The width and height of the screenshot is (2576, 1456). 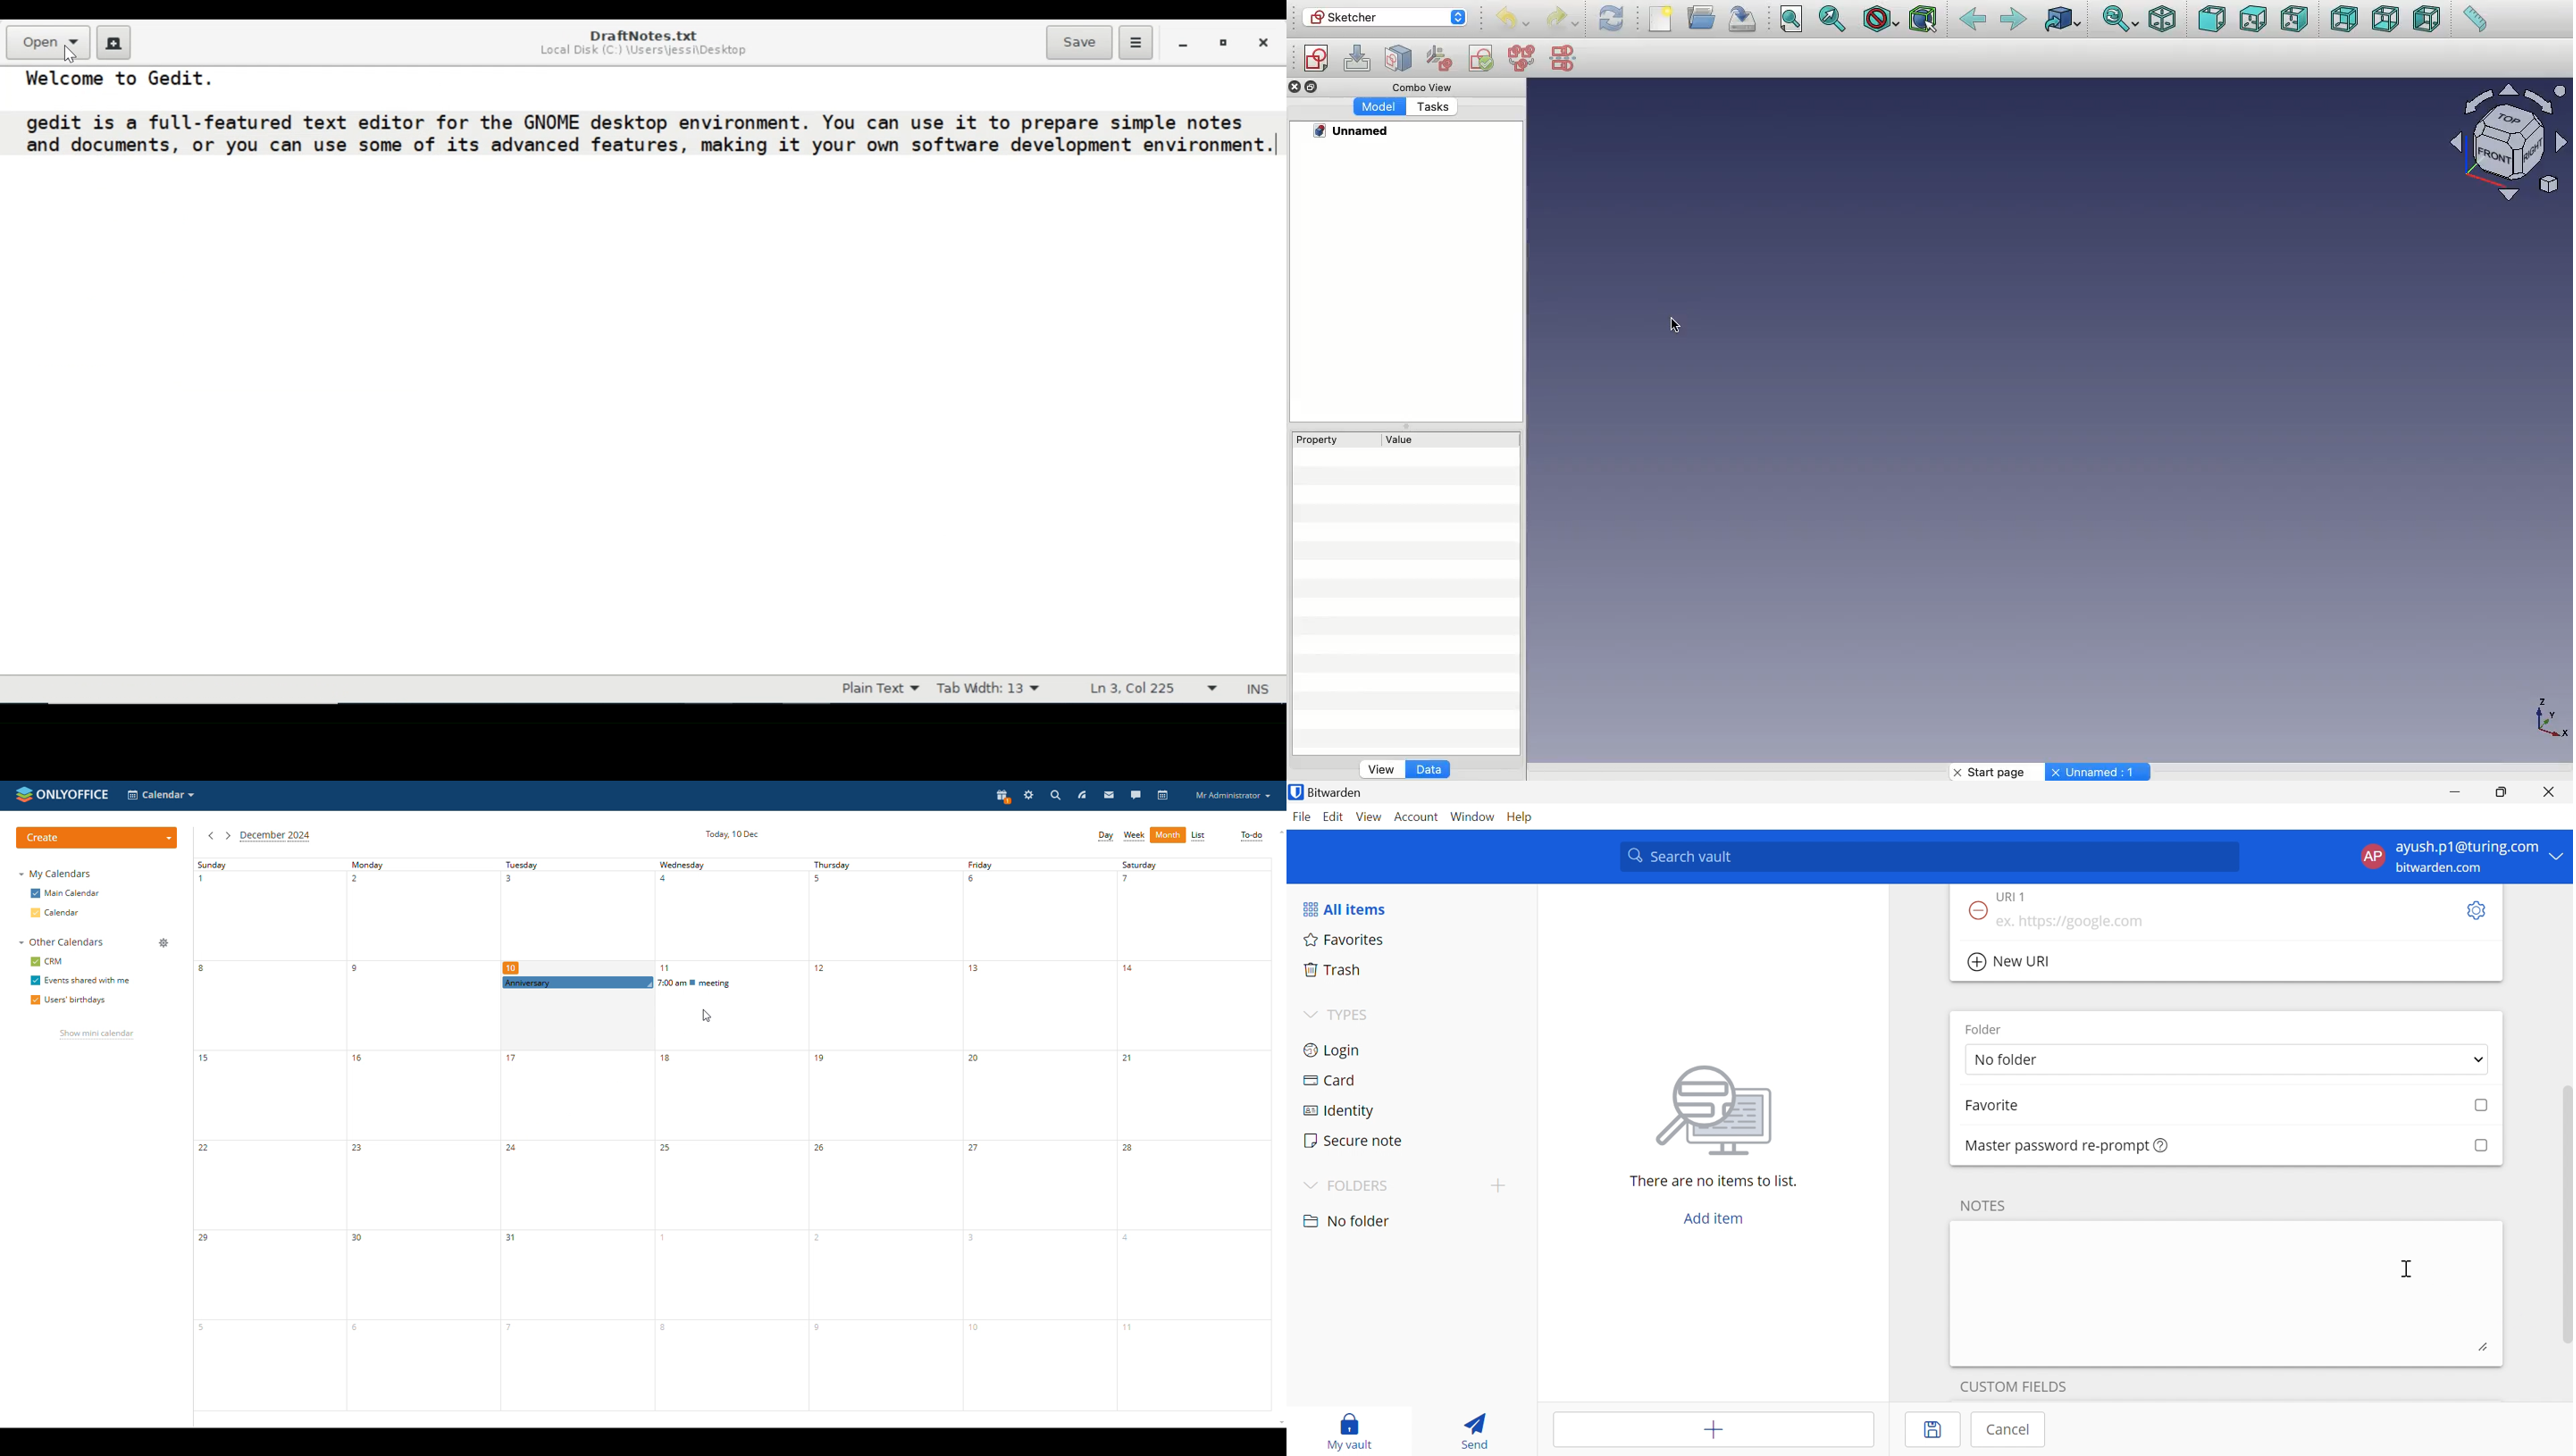 What do you see at coordinates (2066, 21) in the screenshot?
I see `Go to linked object` at bounding box center [2066, 21].